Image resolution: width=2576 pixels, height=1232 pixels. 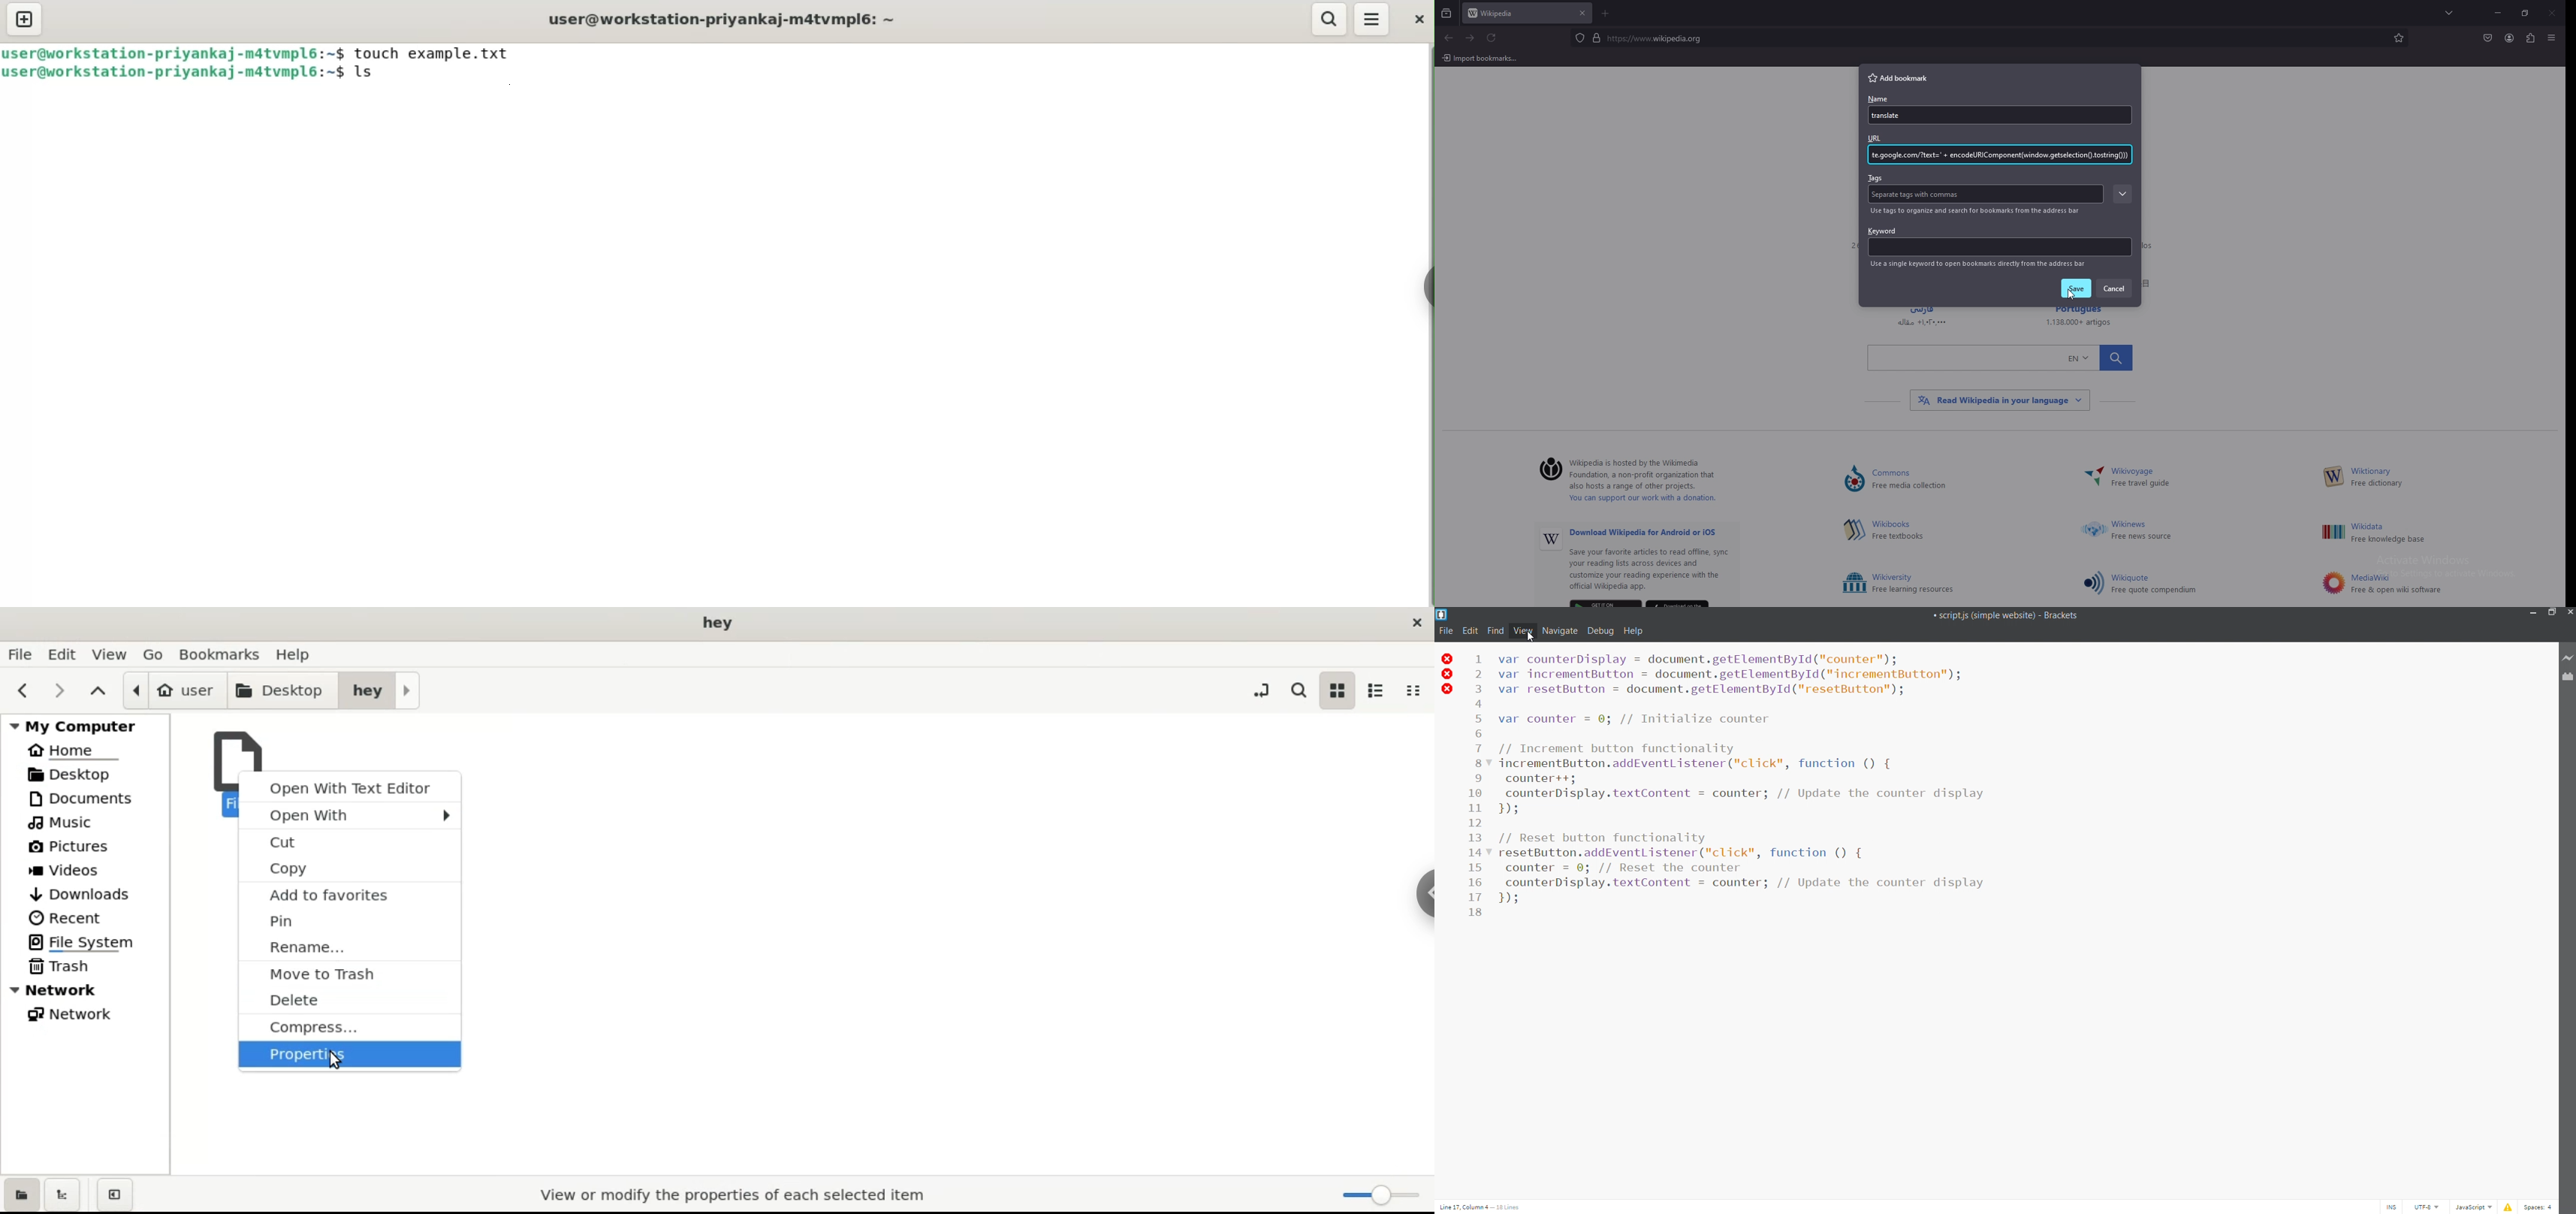 I want to click on help, so click(x=1634, y=630).